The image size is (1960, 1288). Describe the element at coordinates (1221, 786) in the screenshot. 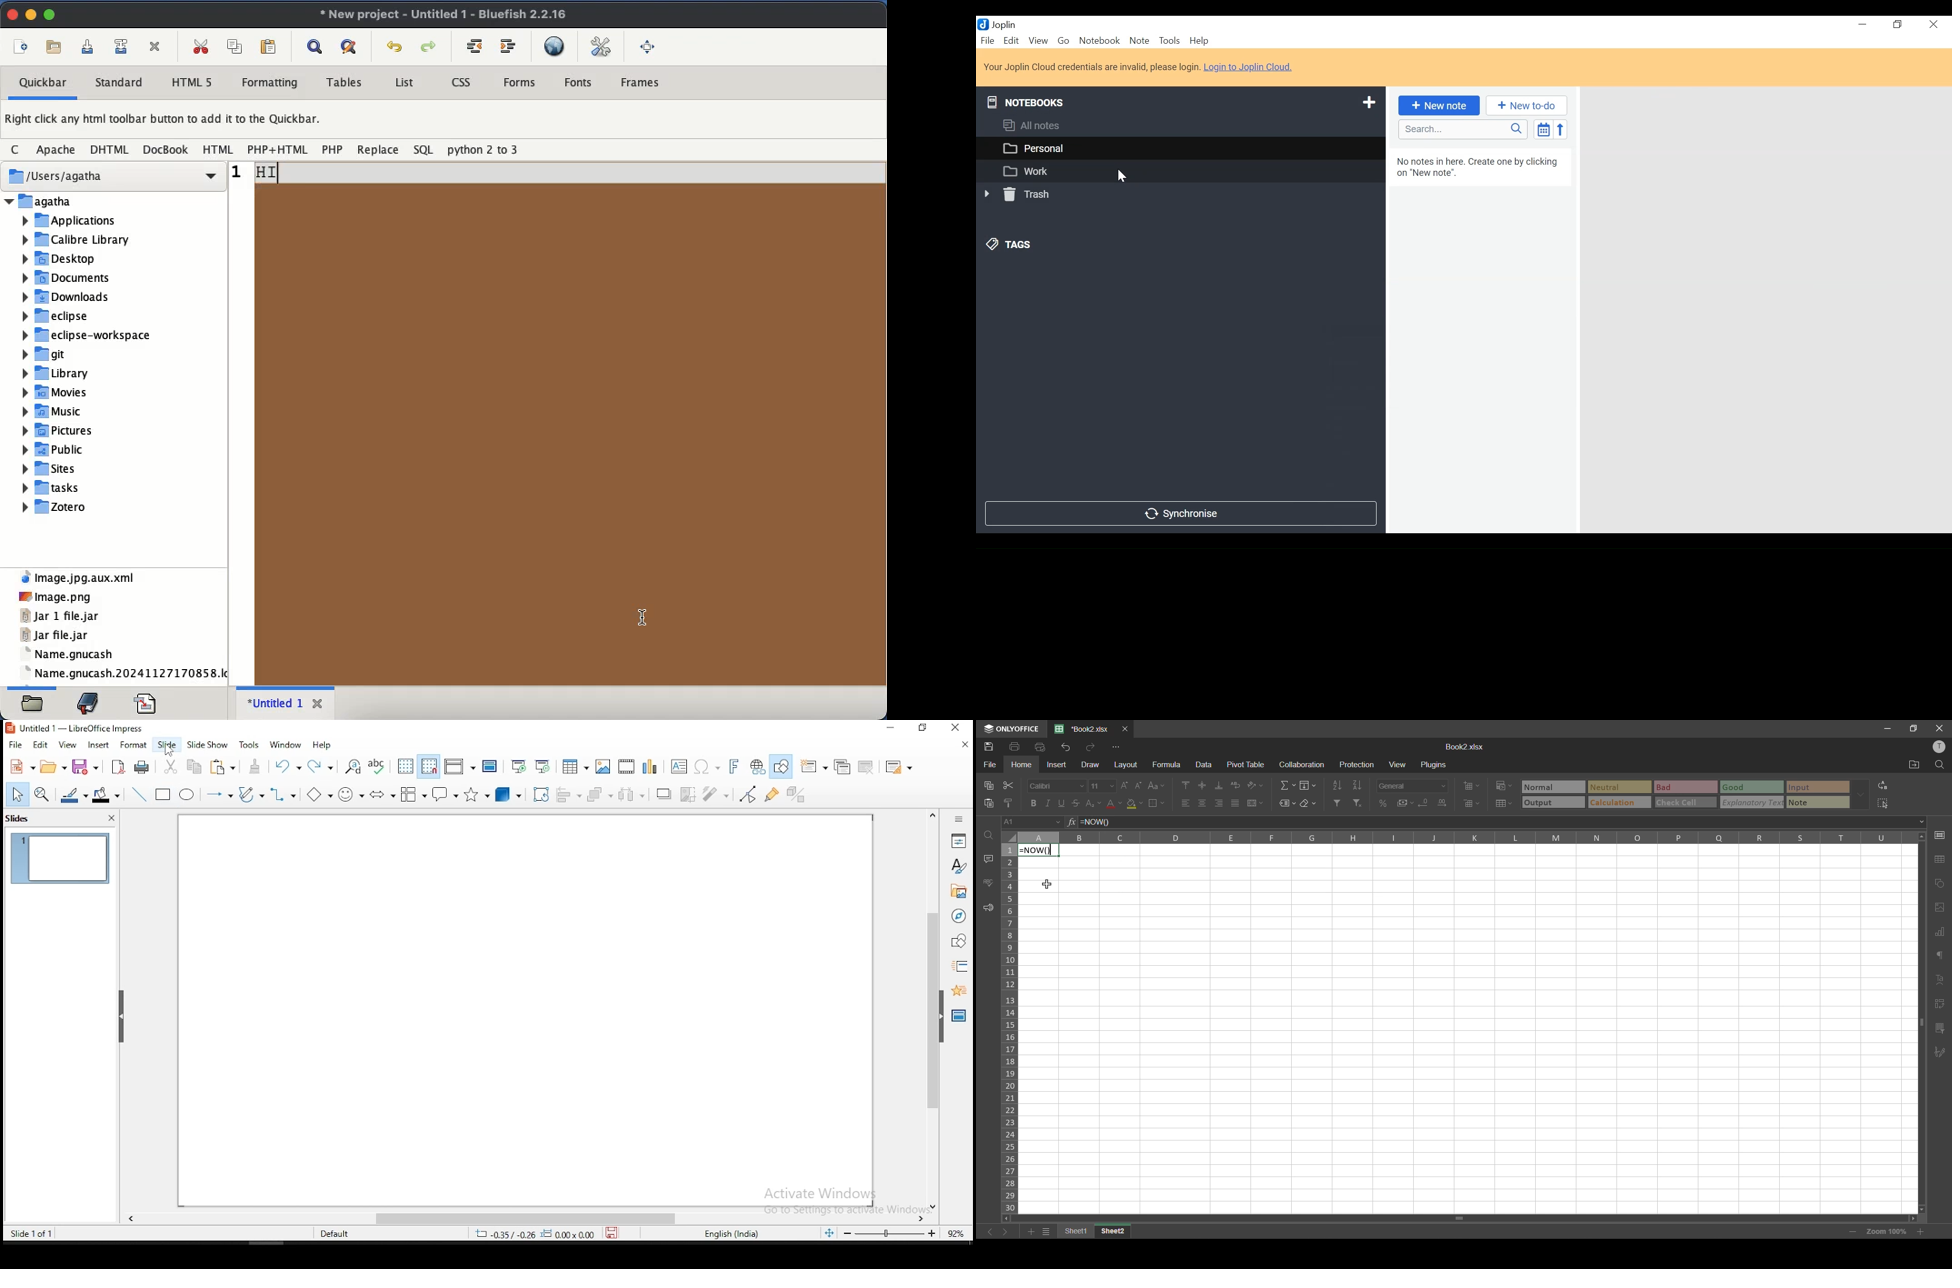

I see `align bottom` at that location.